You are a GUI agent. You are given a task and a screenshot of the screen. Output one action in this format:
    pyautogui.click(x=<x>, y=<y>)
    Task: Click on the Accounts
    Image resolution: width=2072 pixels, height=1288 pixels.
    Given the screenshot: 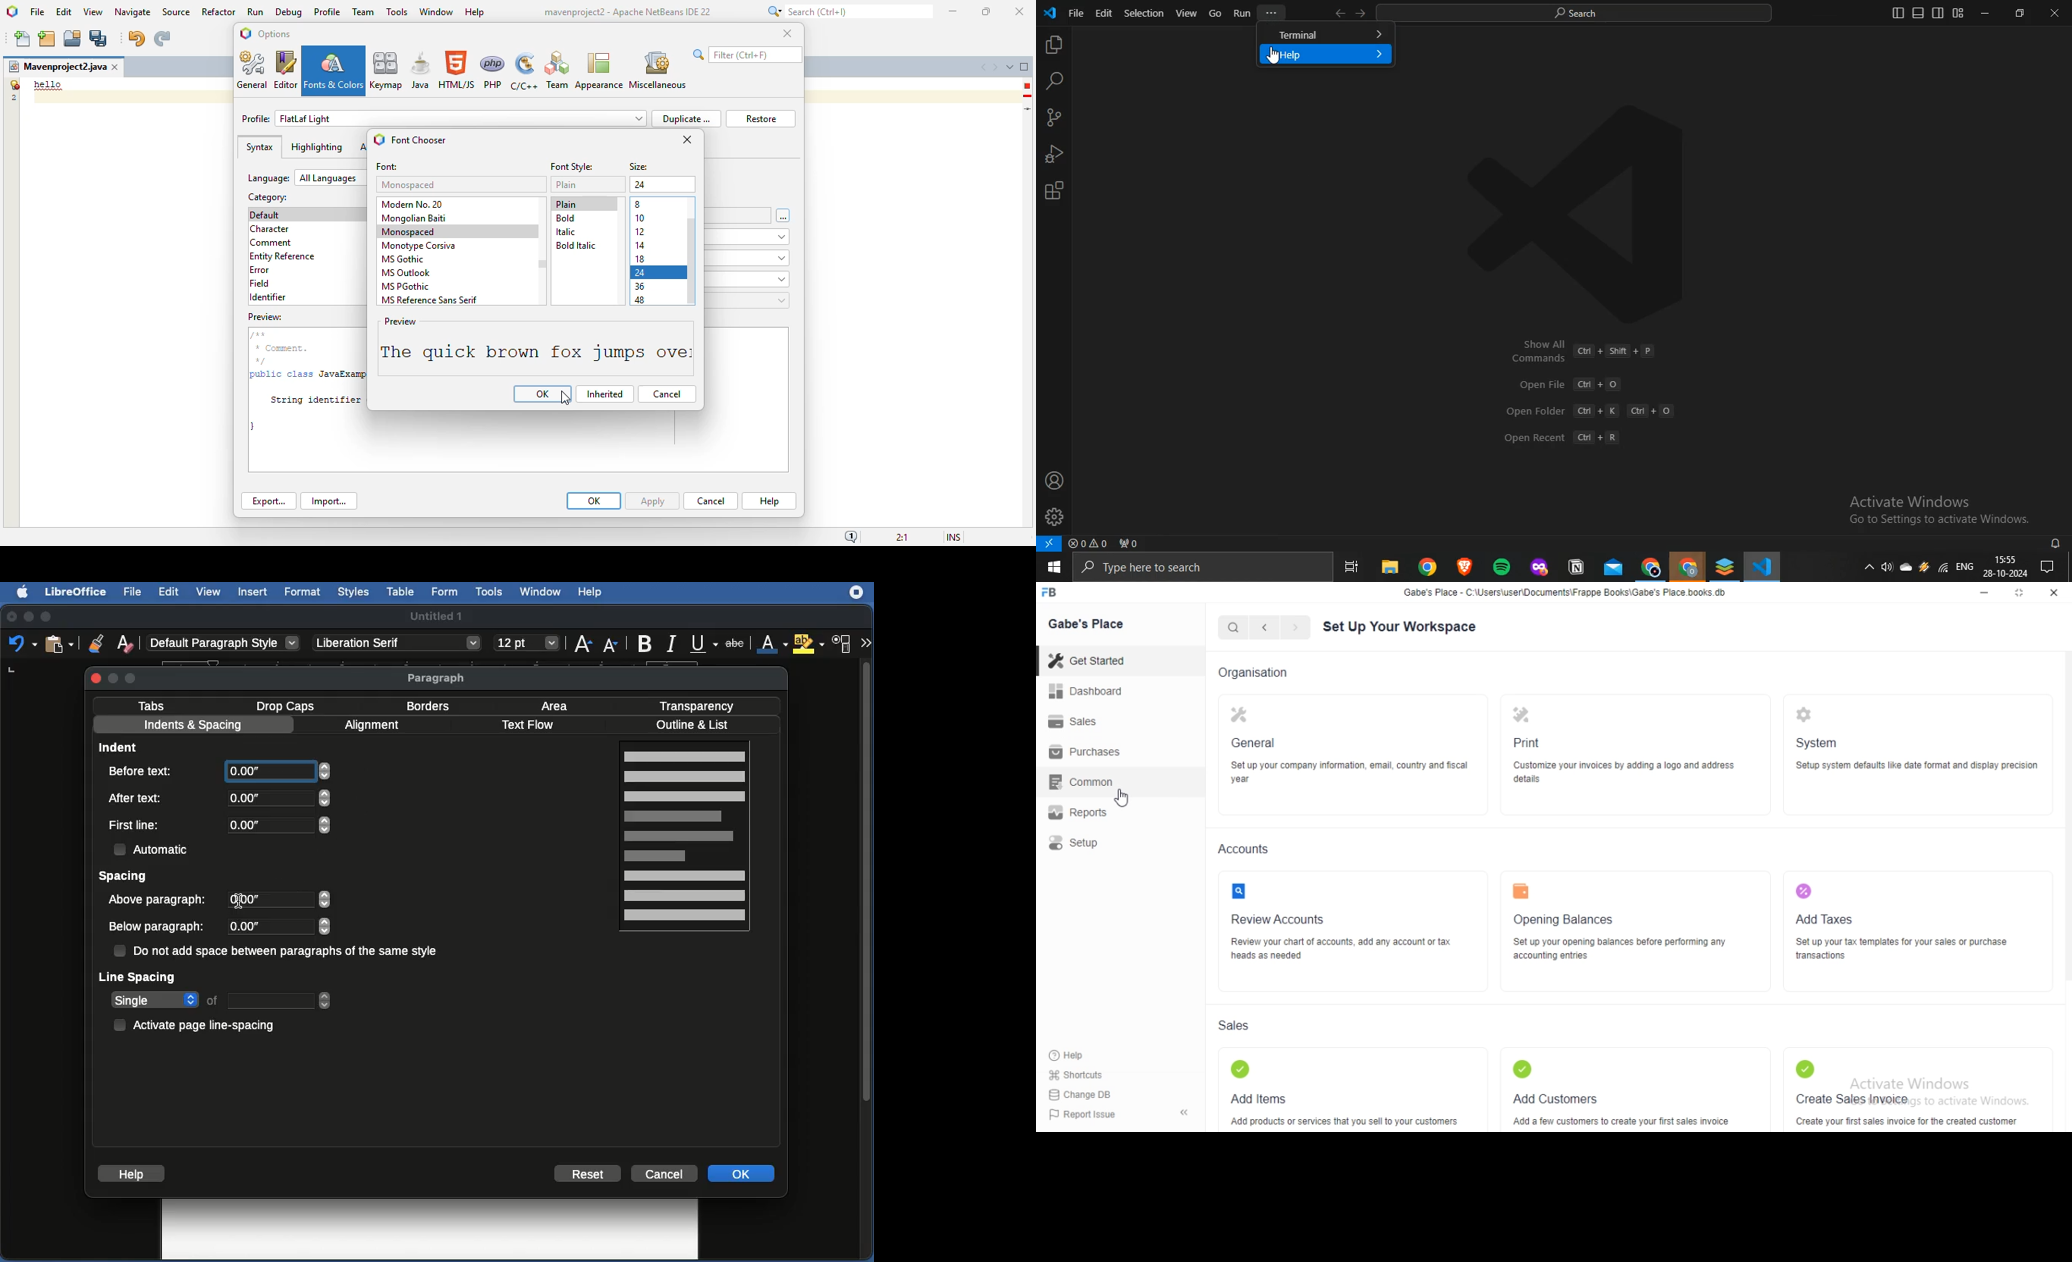 What is the action you would take?
    pyautogui.click(x=1241, y=848)
    